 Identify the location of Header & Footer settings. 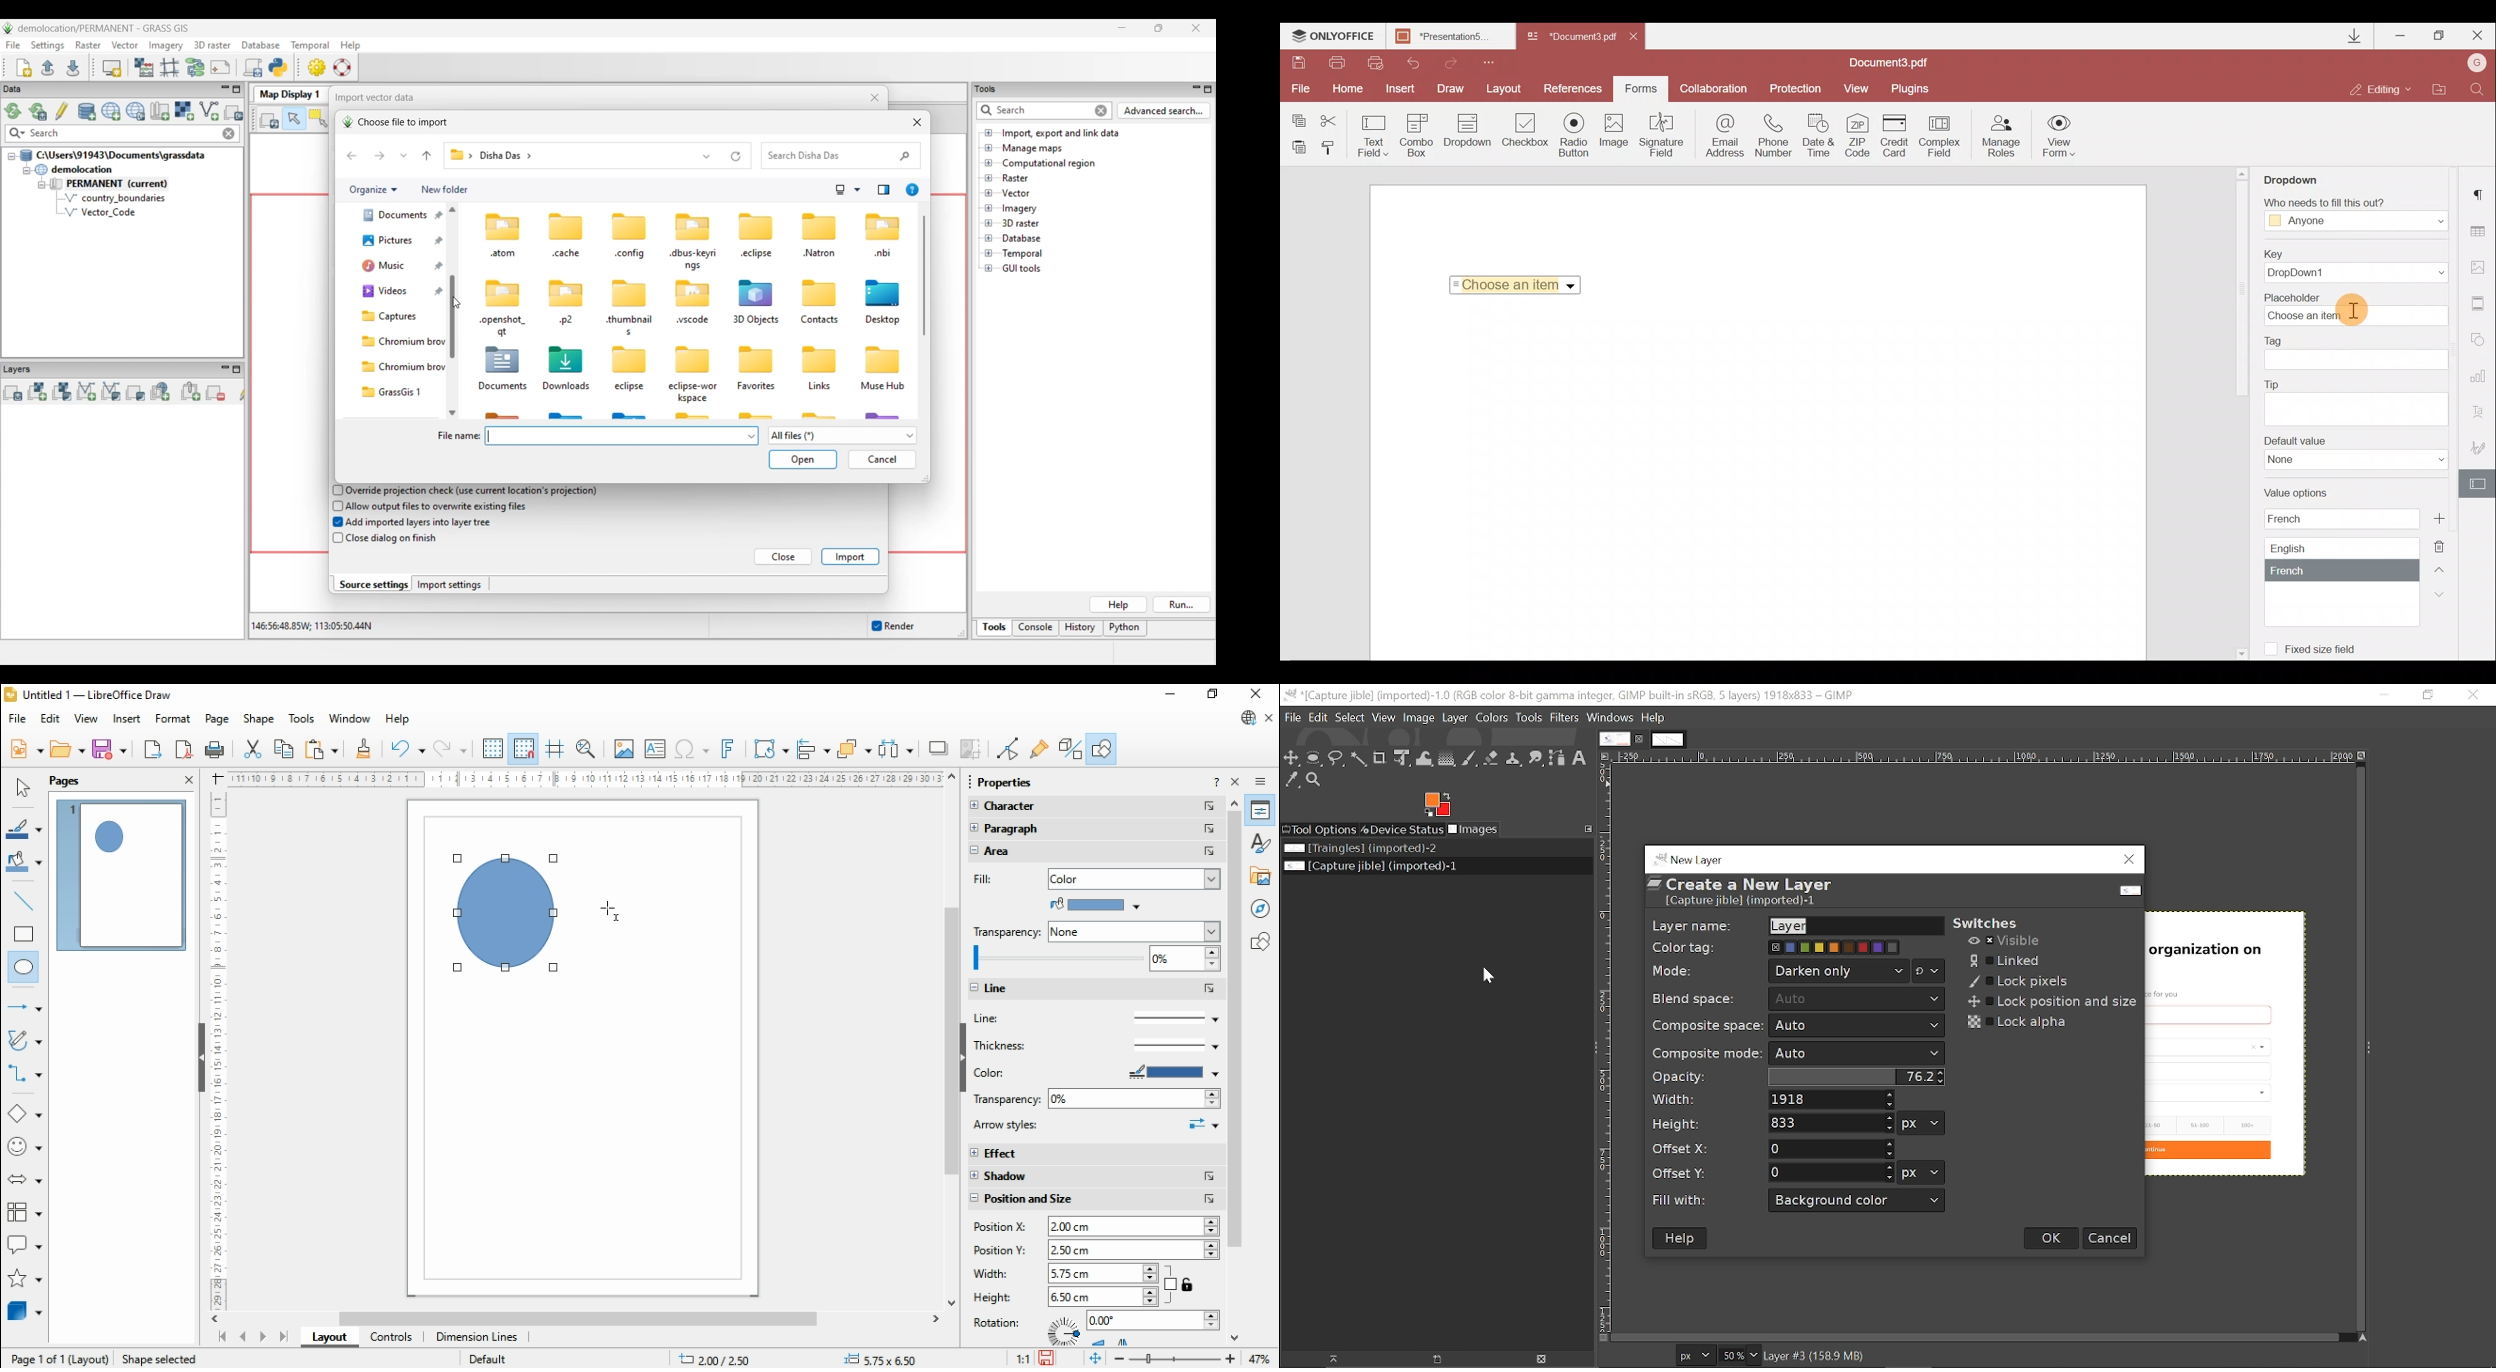
(2481, 306).